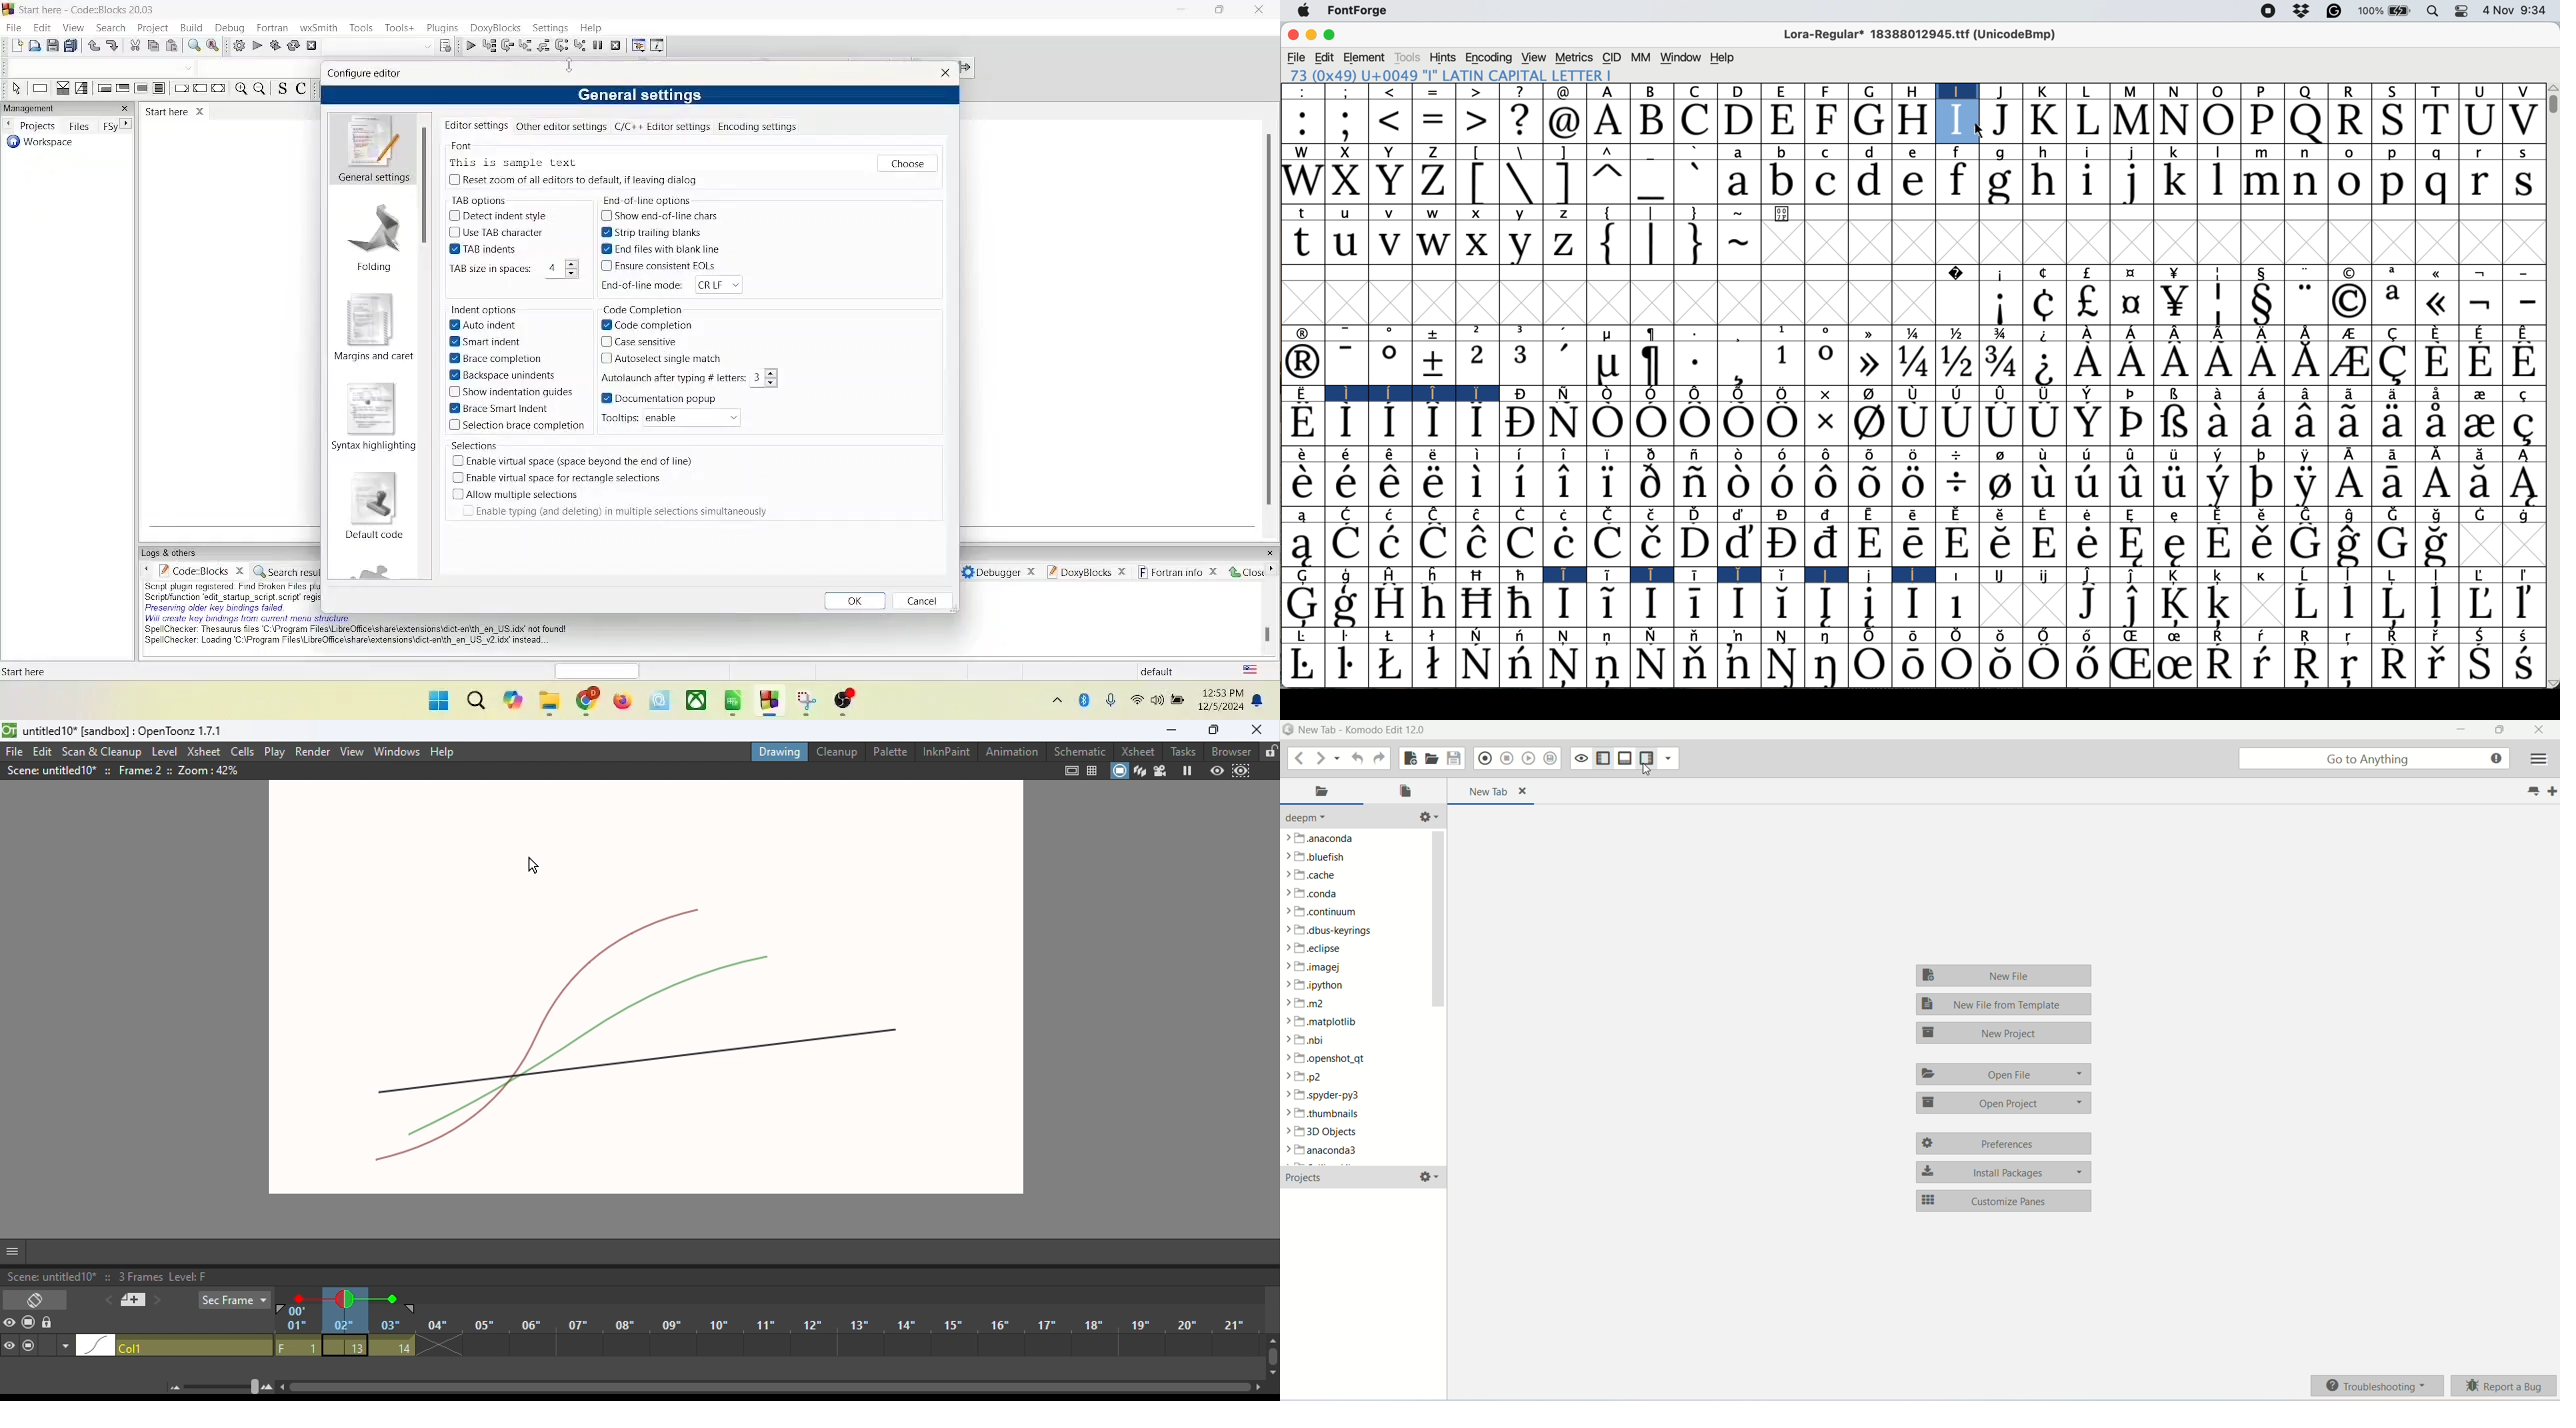 Image resolution: width=2576 pixels, height=1428 pixels. Describe the element at coordinates (2526, 271) in the screenshot. I see `-` at that location.